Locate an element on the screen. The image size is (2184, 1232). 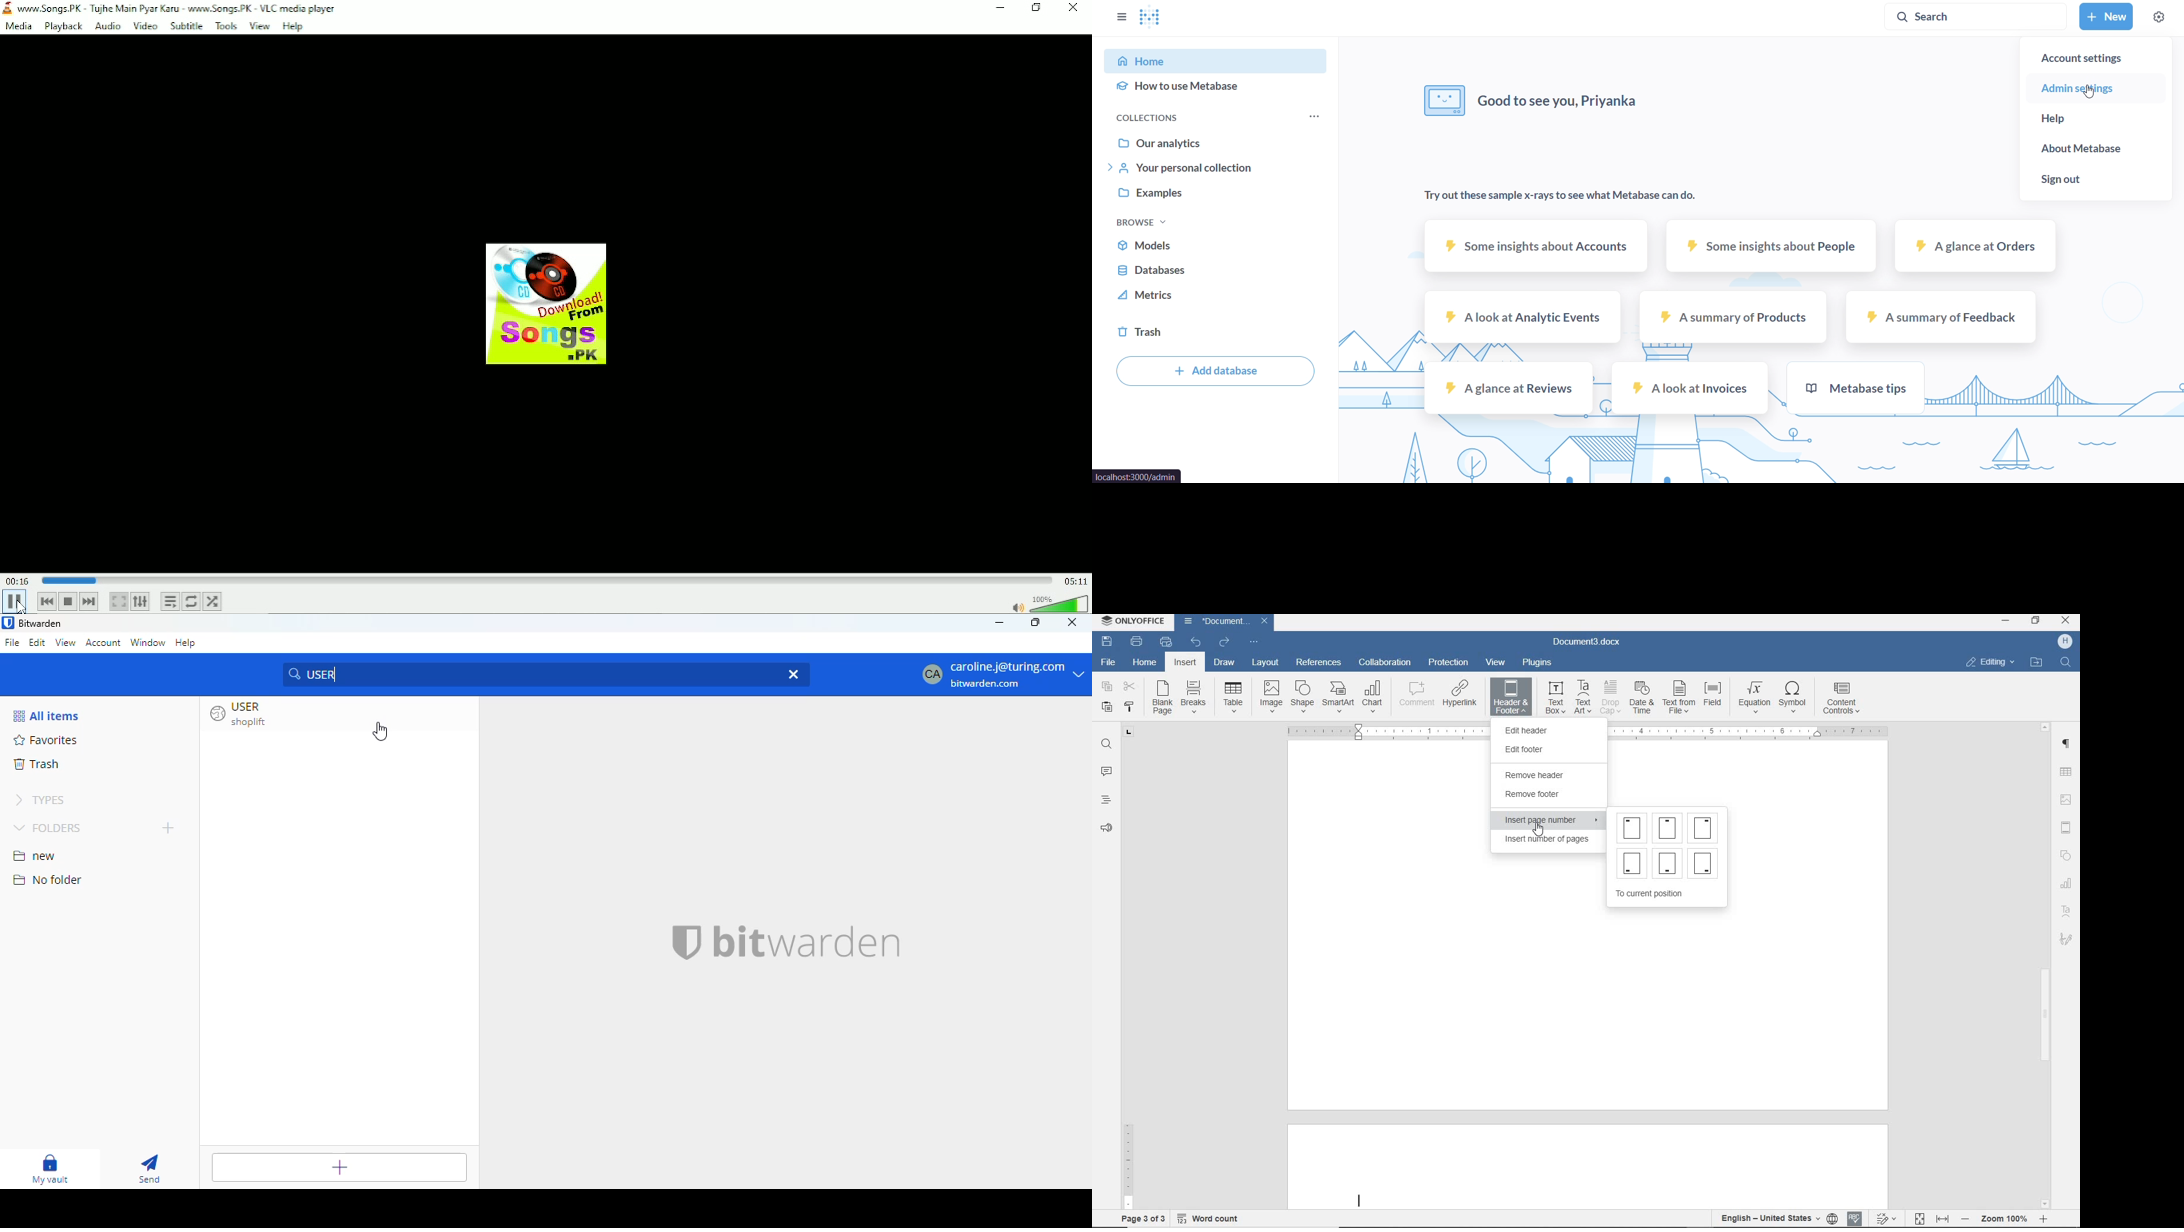
DOCUMENT3.docx is located at coordinates (1588, 642).